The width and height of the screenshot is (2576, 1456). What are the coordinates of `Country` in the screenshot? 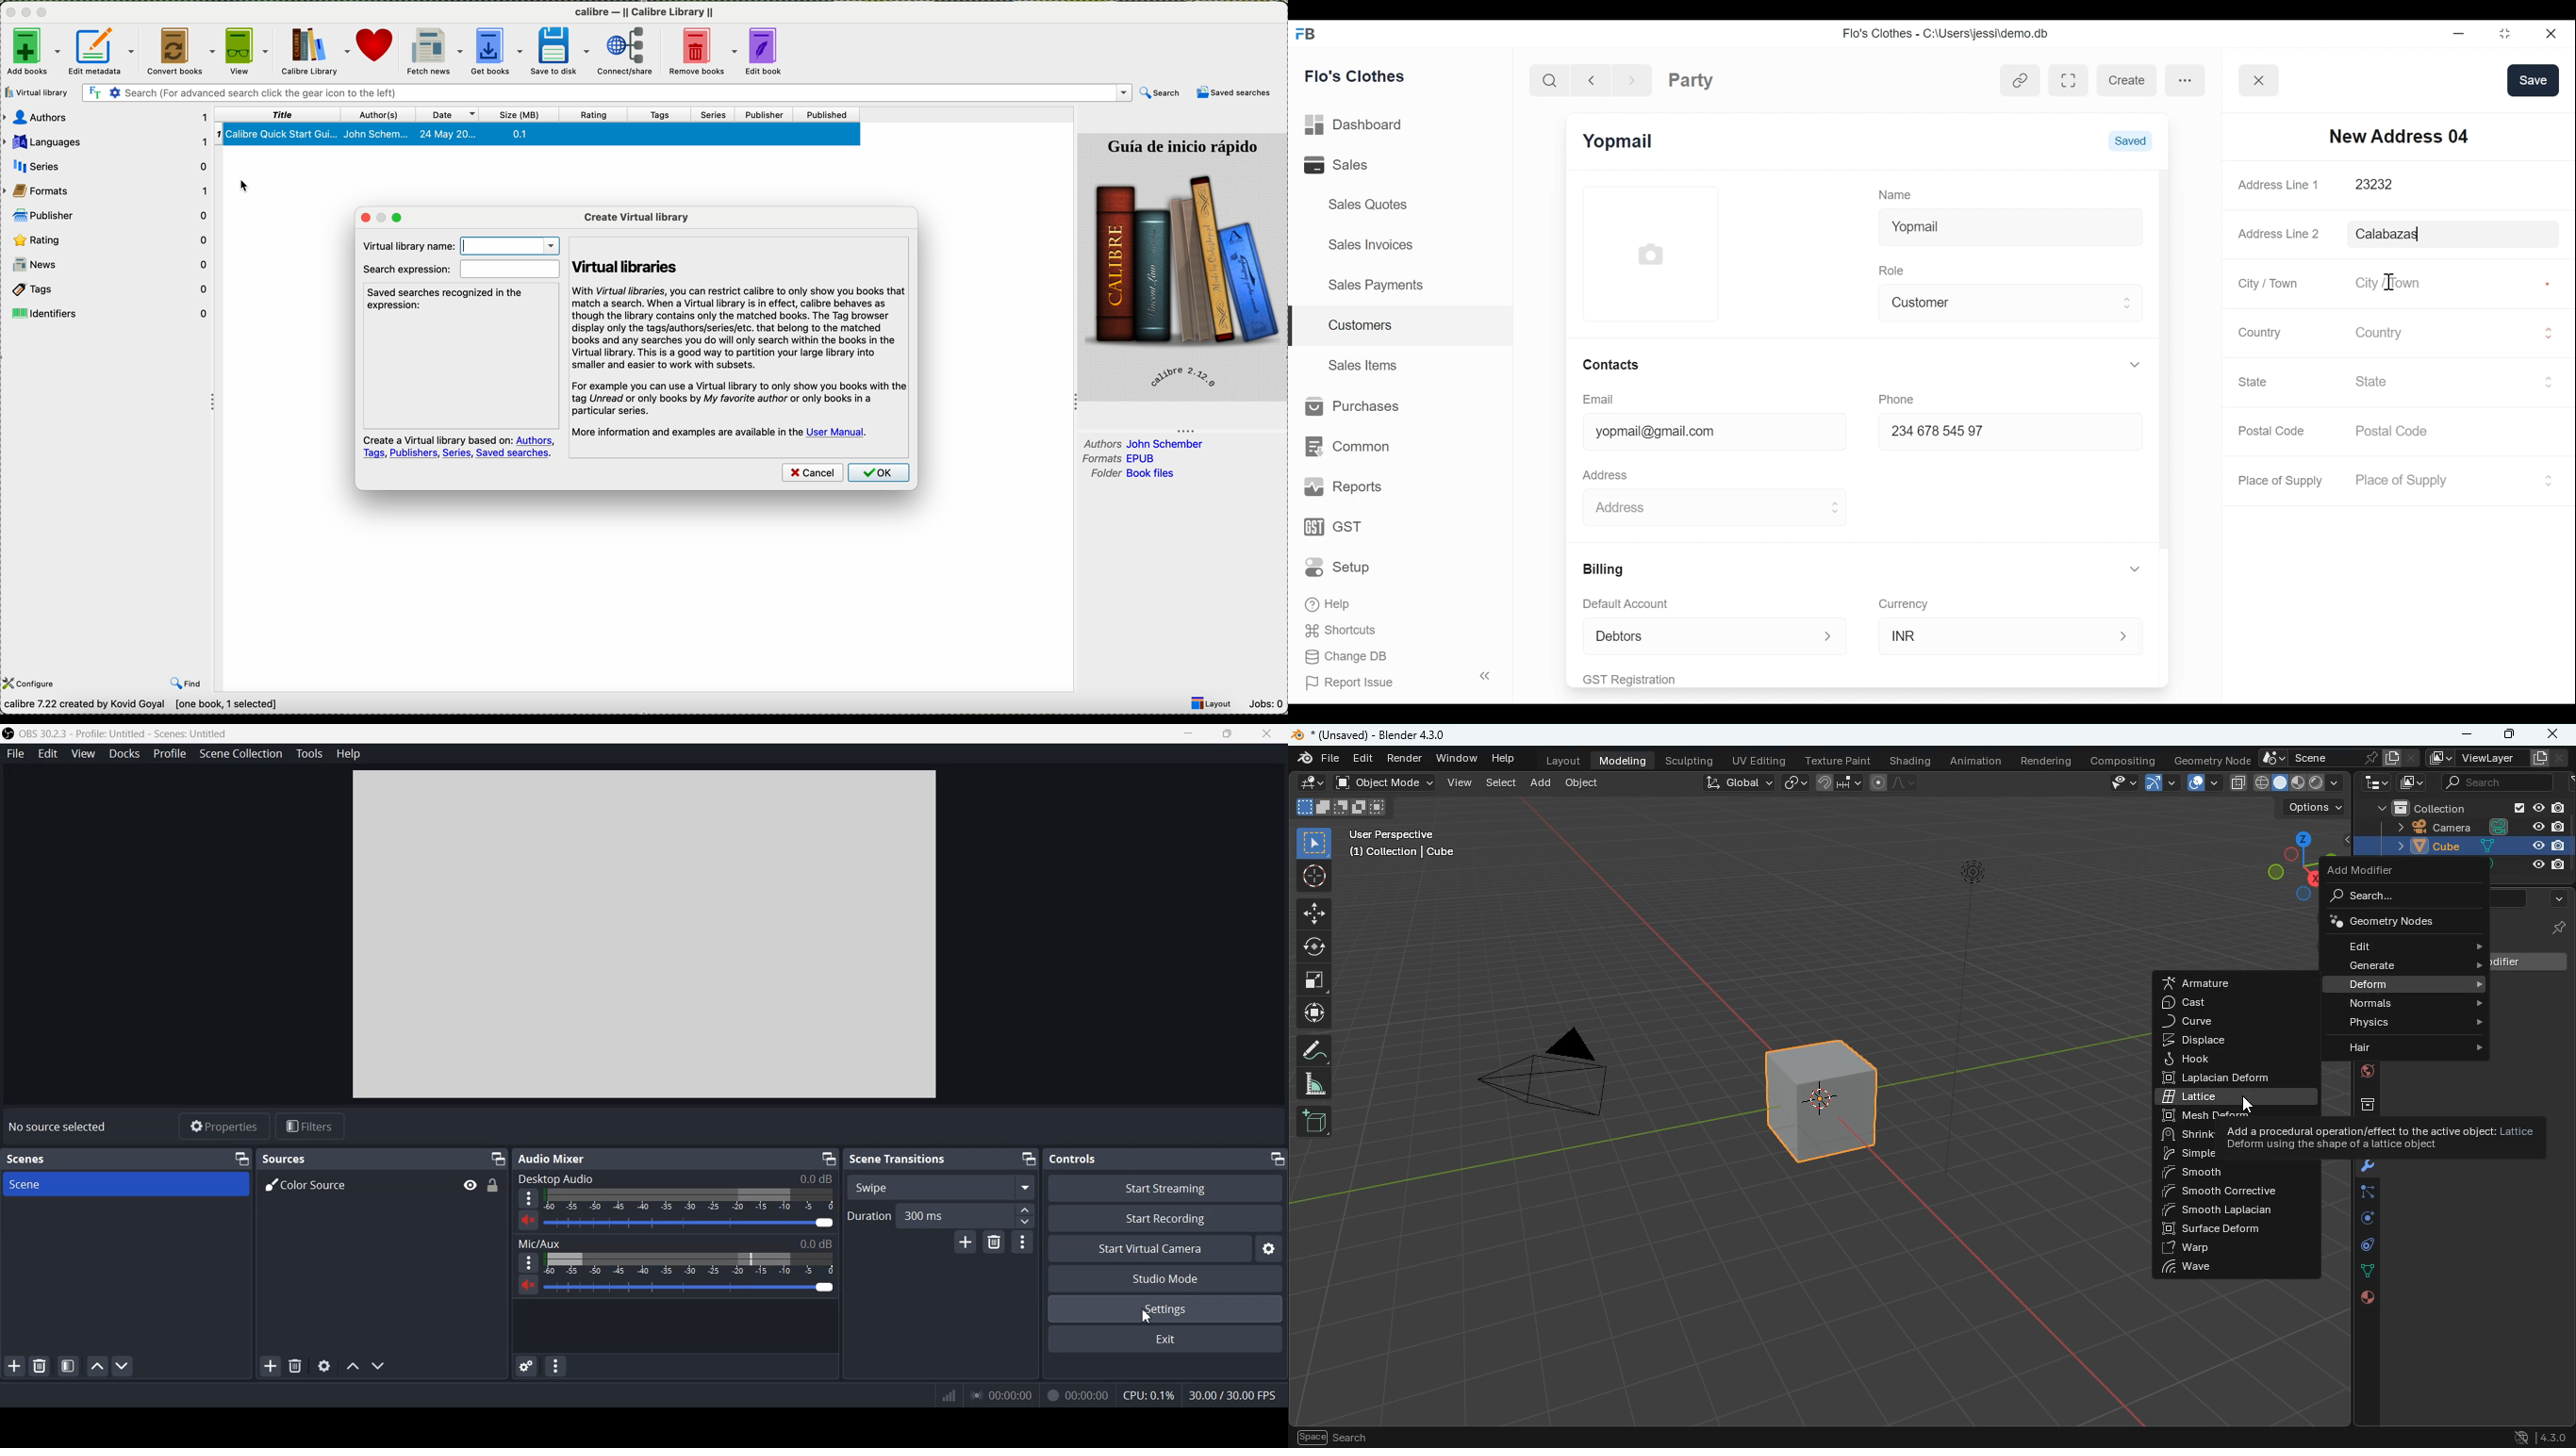 It's located at (2444, 331).